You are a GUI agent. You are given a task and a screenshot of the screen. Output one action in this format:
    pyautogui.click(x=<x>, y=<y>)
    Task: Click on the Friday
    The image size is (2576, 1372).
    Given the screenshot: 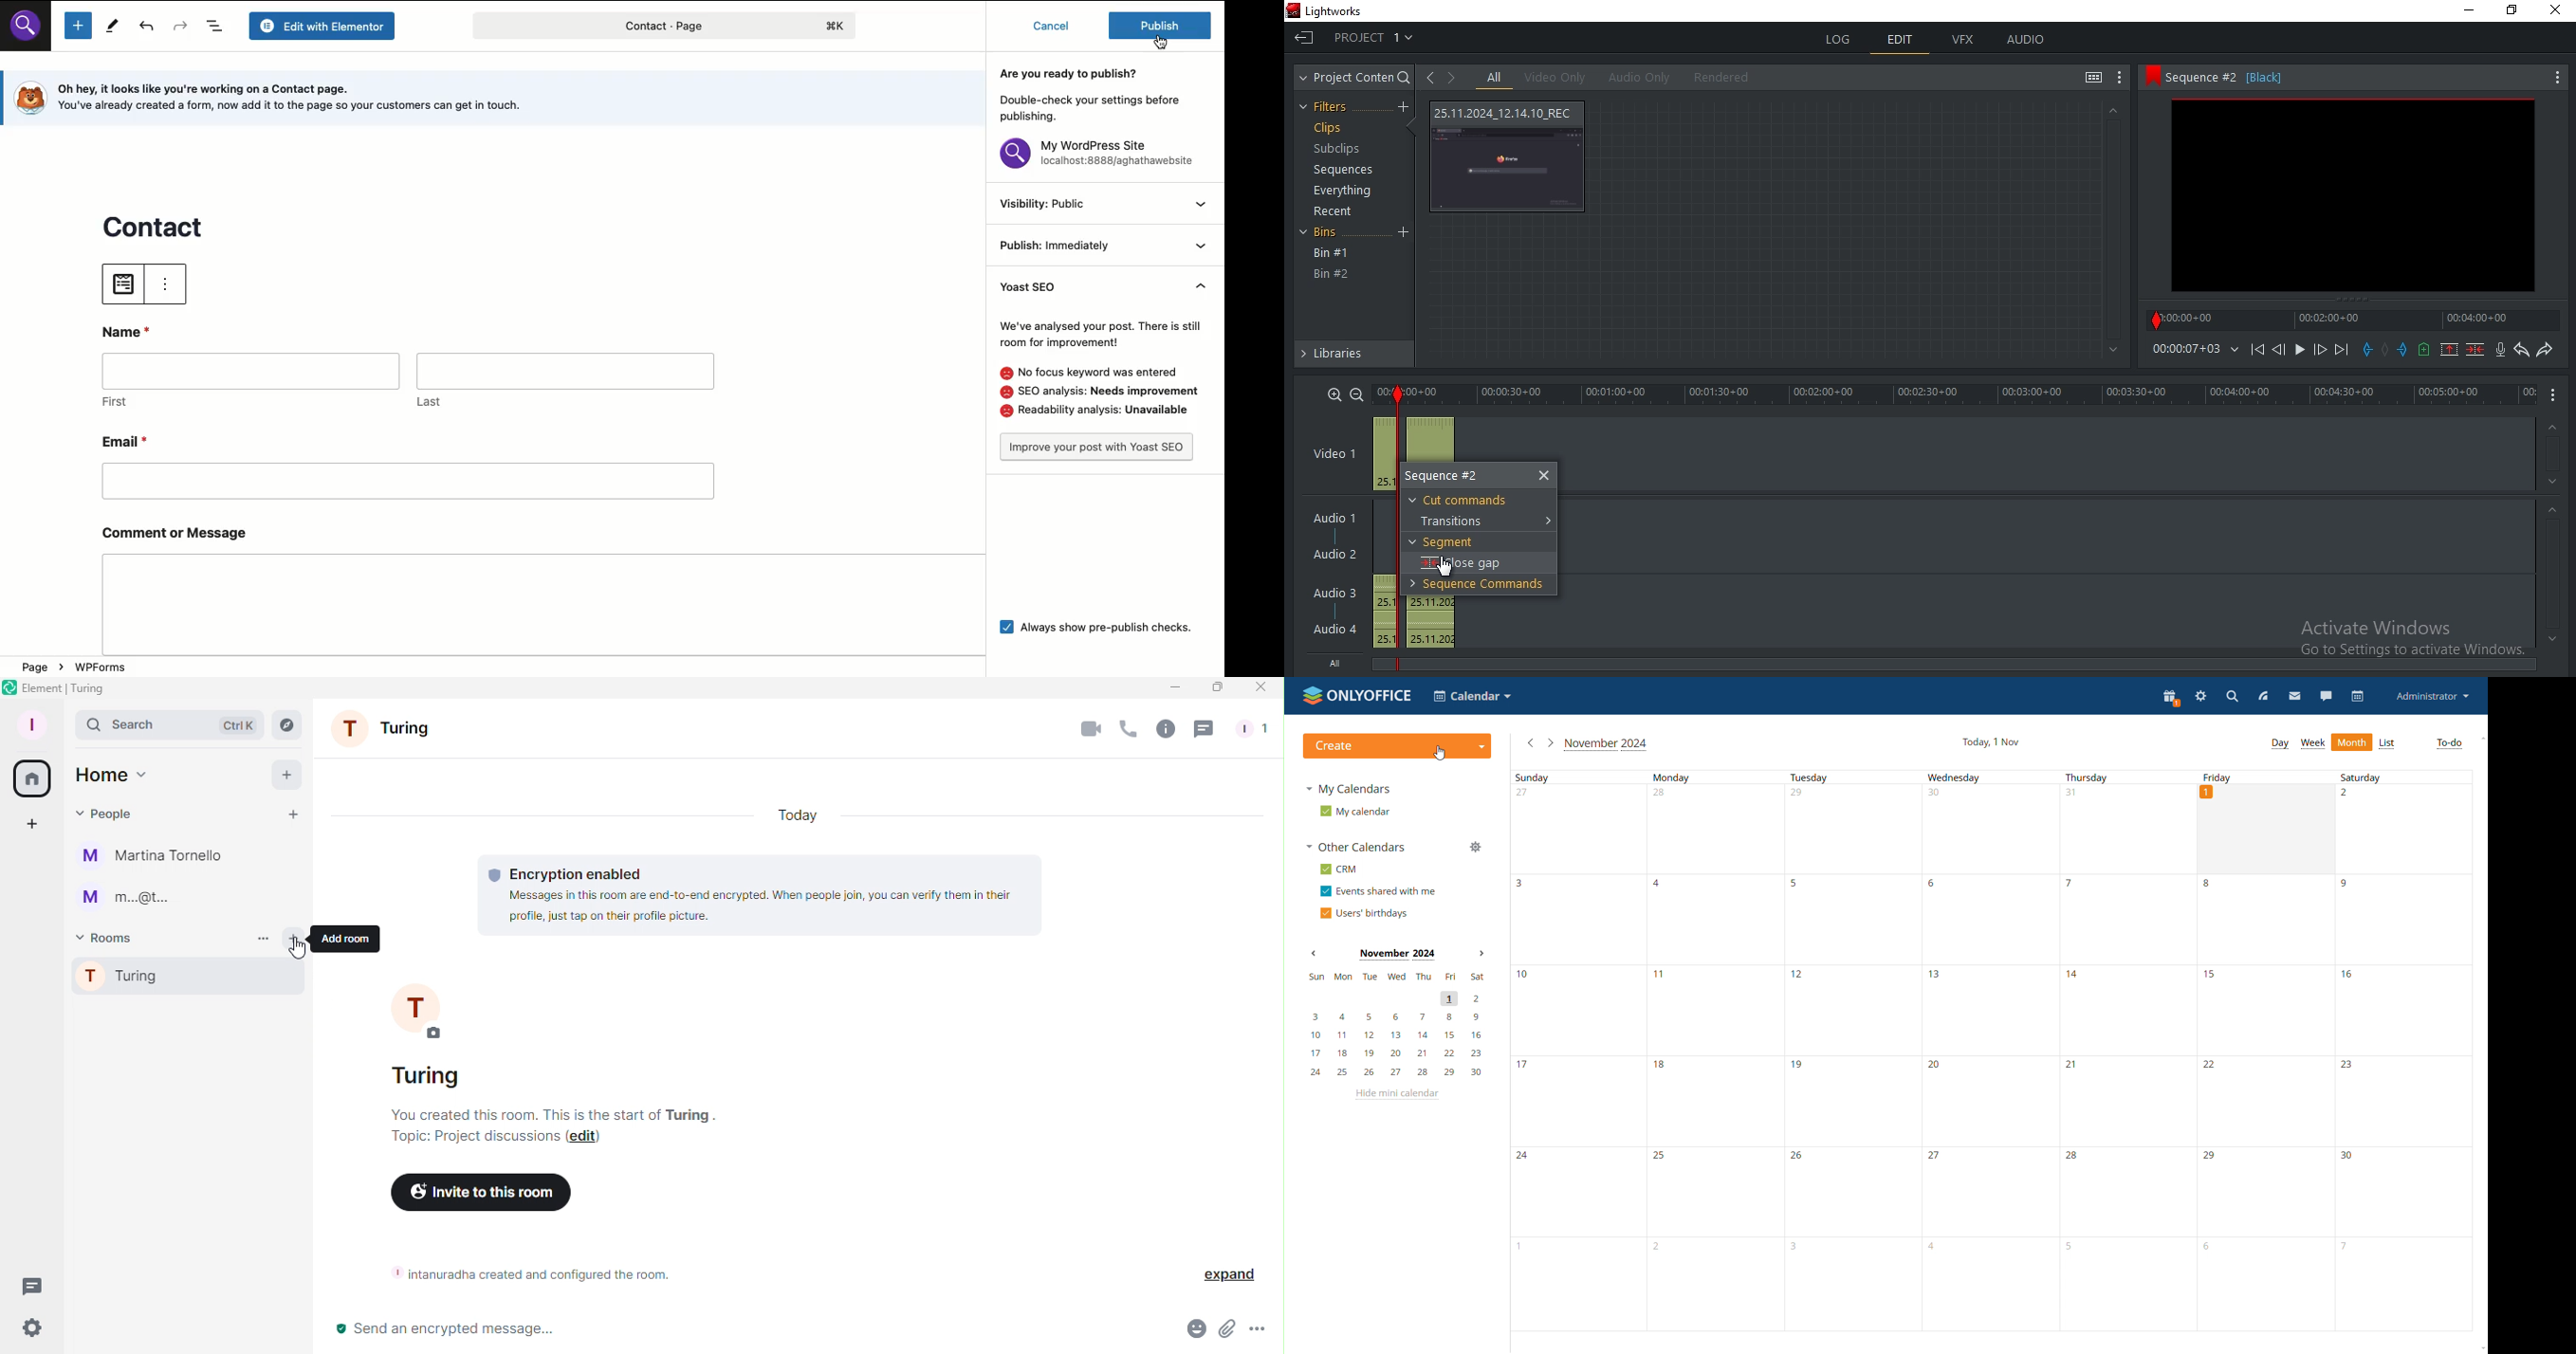 What is the action you would take?
    pyautogui.click(x=2267, y=777)
    